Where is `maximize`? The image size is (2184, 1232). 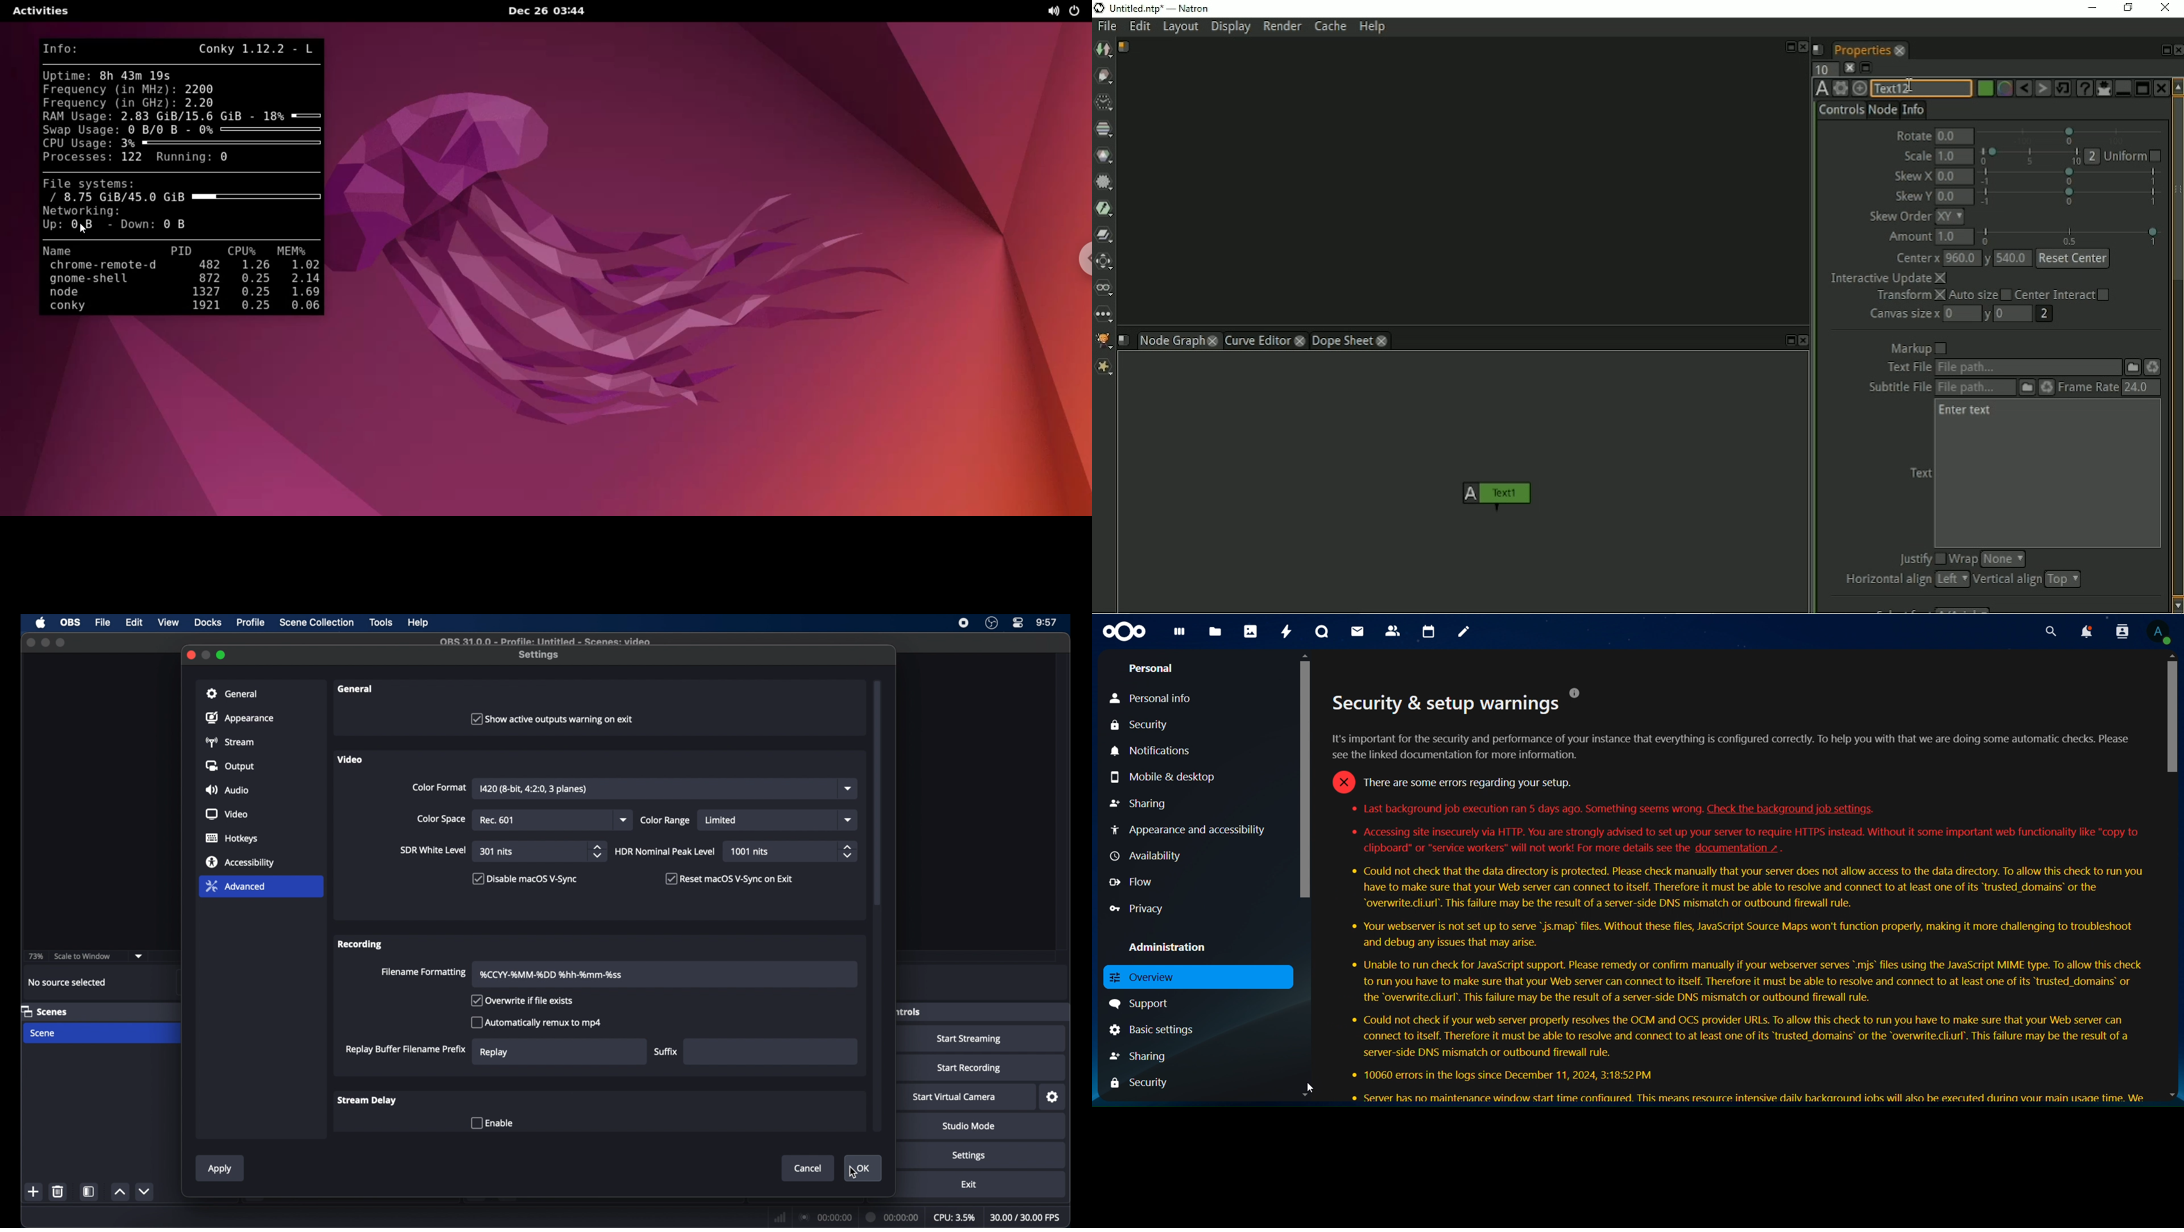 maximize is located at coordinates (222, 654).